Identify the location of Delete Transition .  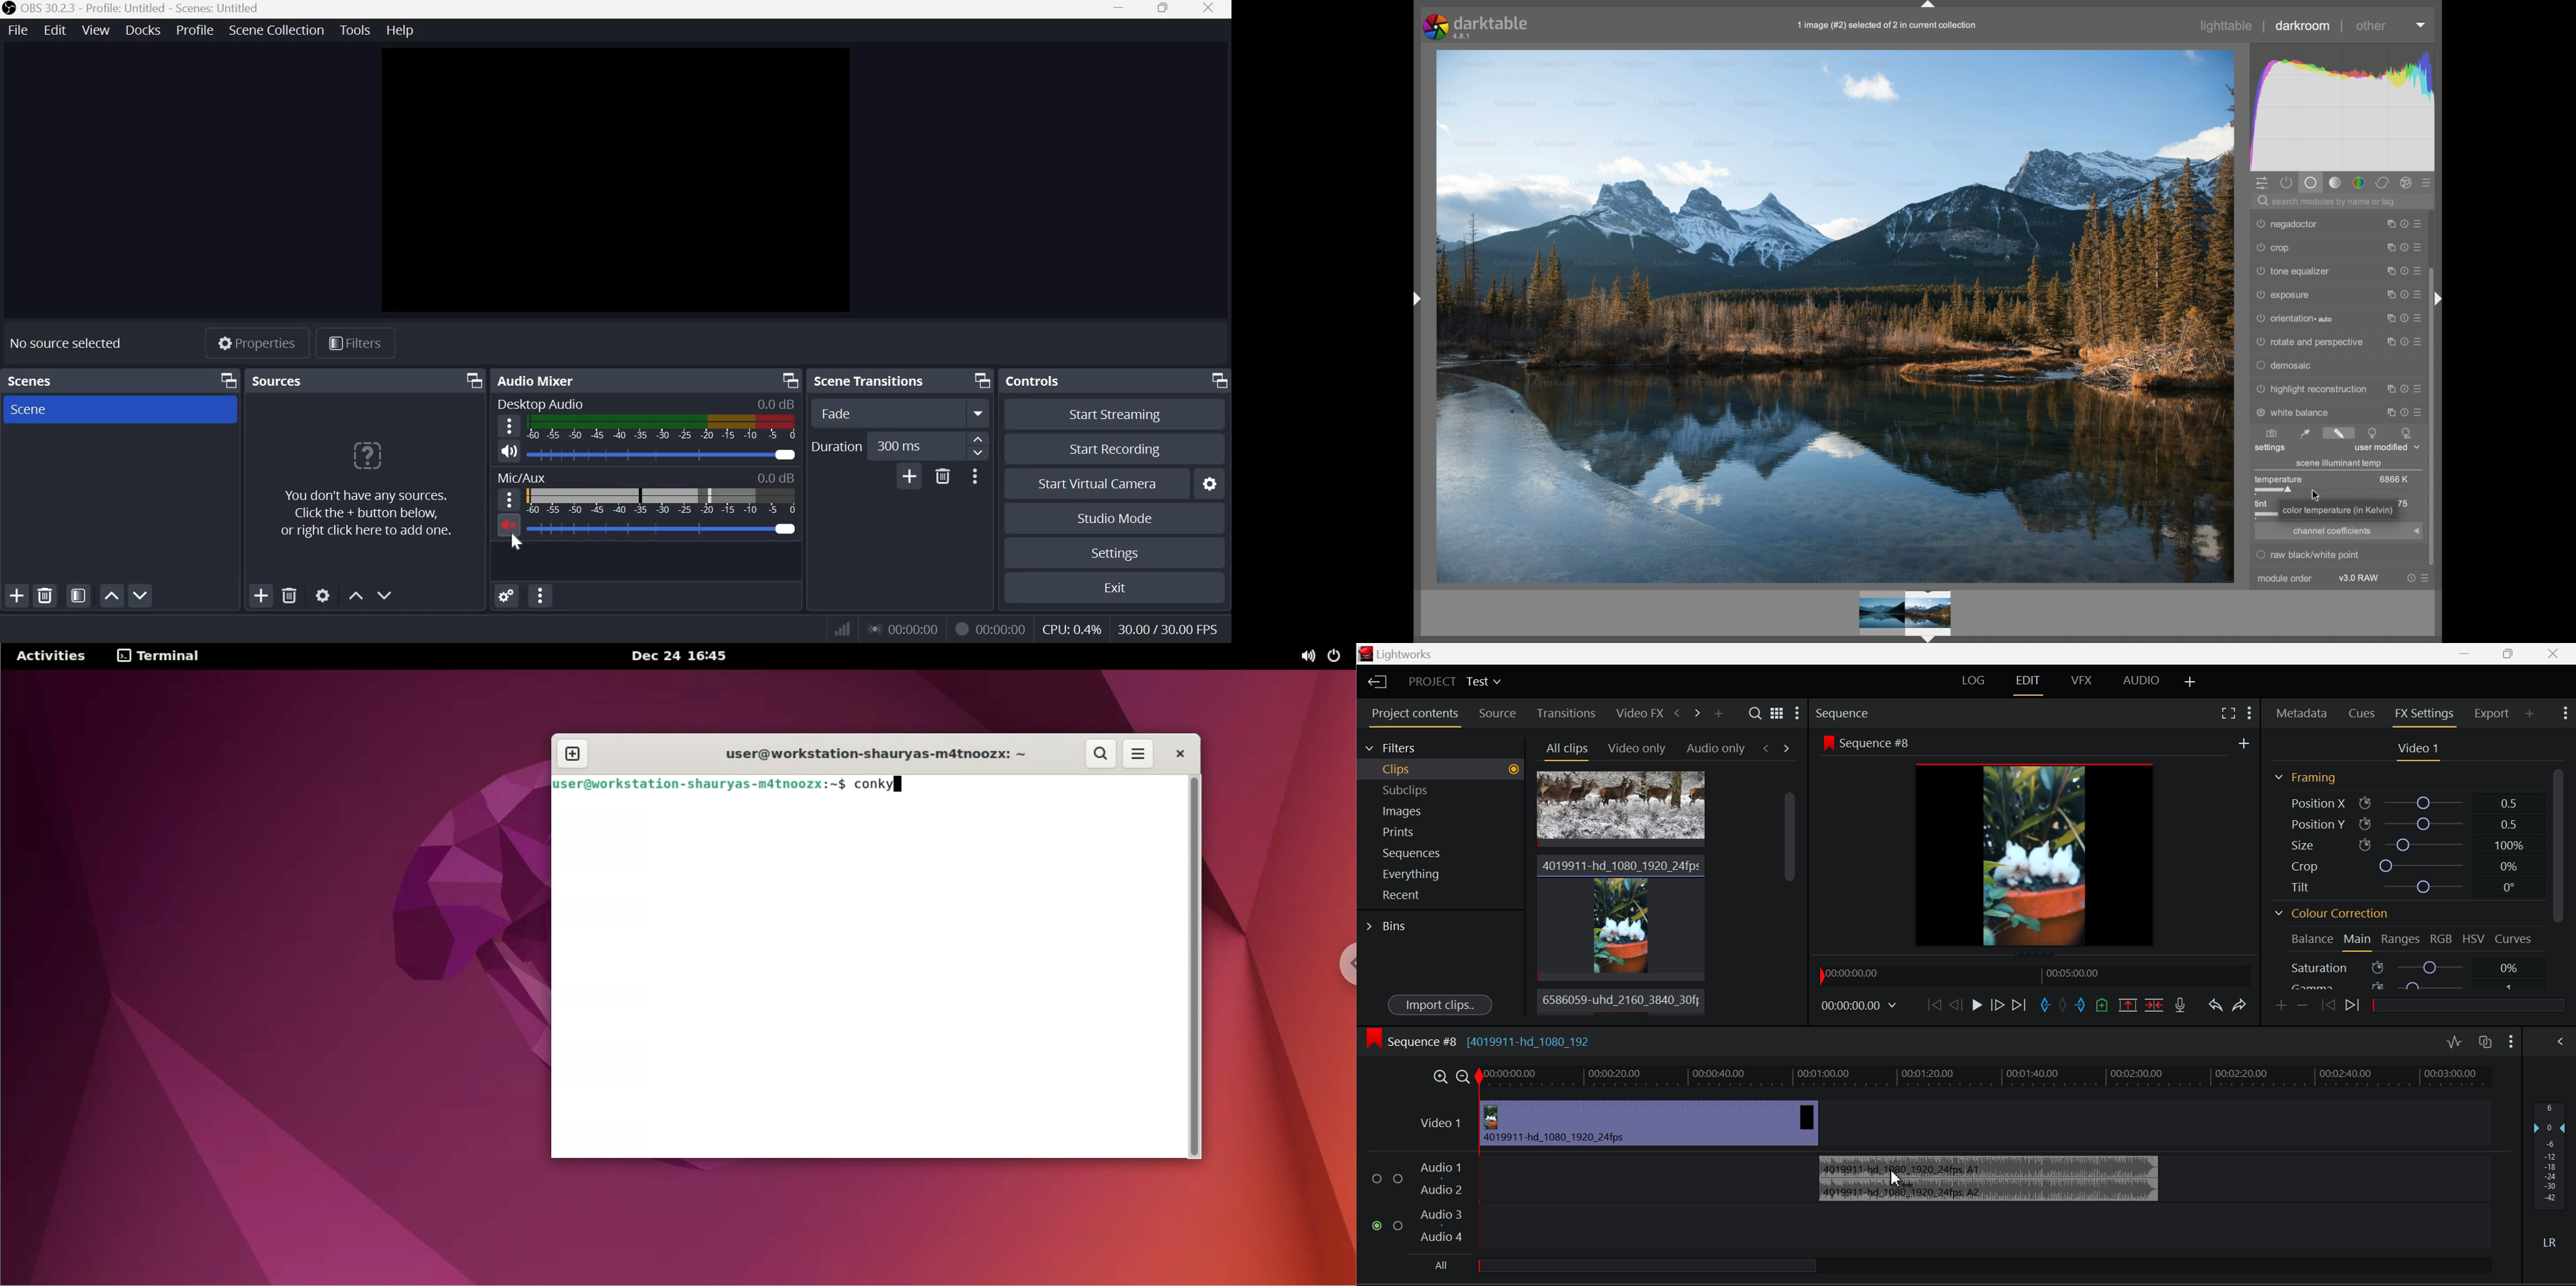
(943, 476).